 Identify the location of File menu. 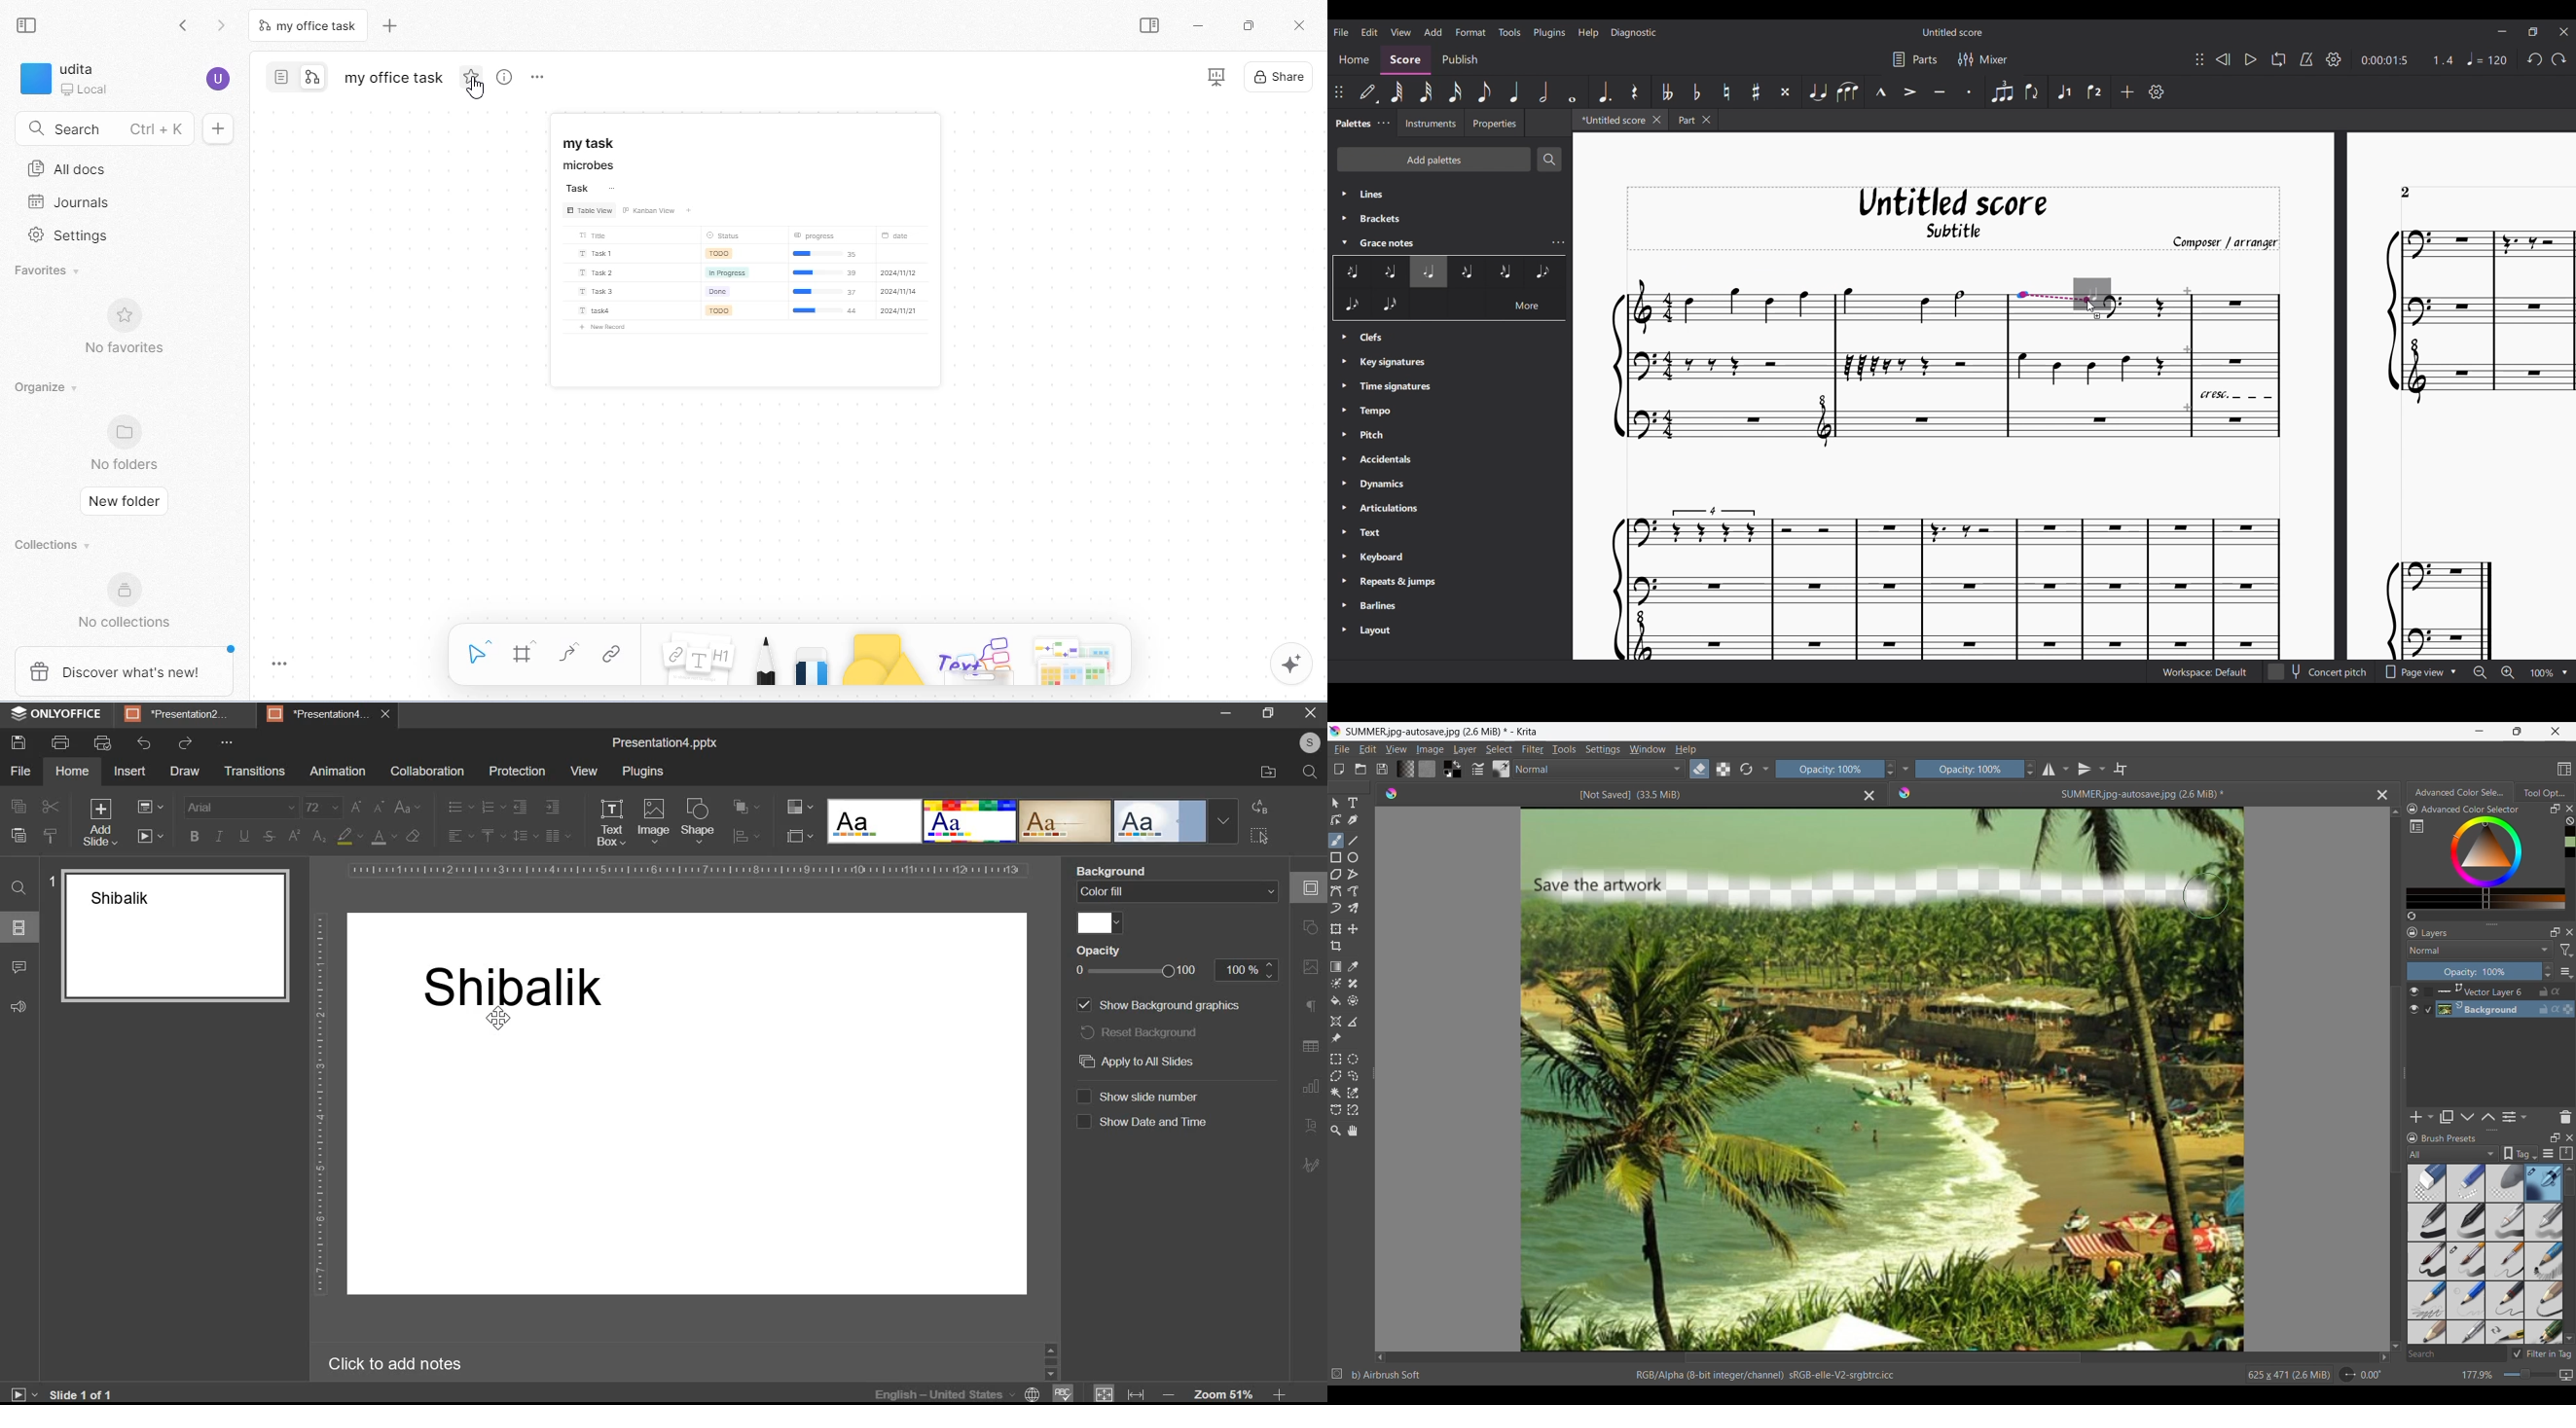
(1341, 32).